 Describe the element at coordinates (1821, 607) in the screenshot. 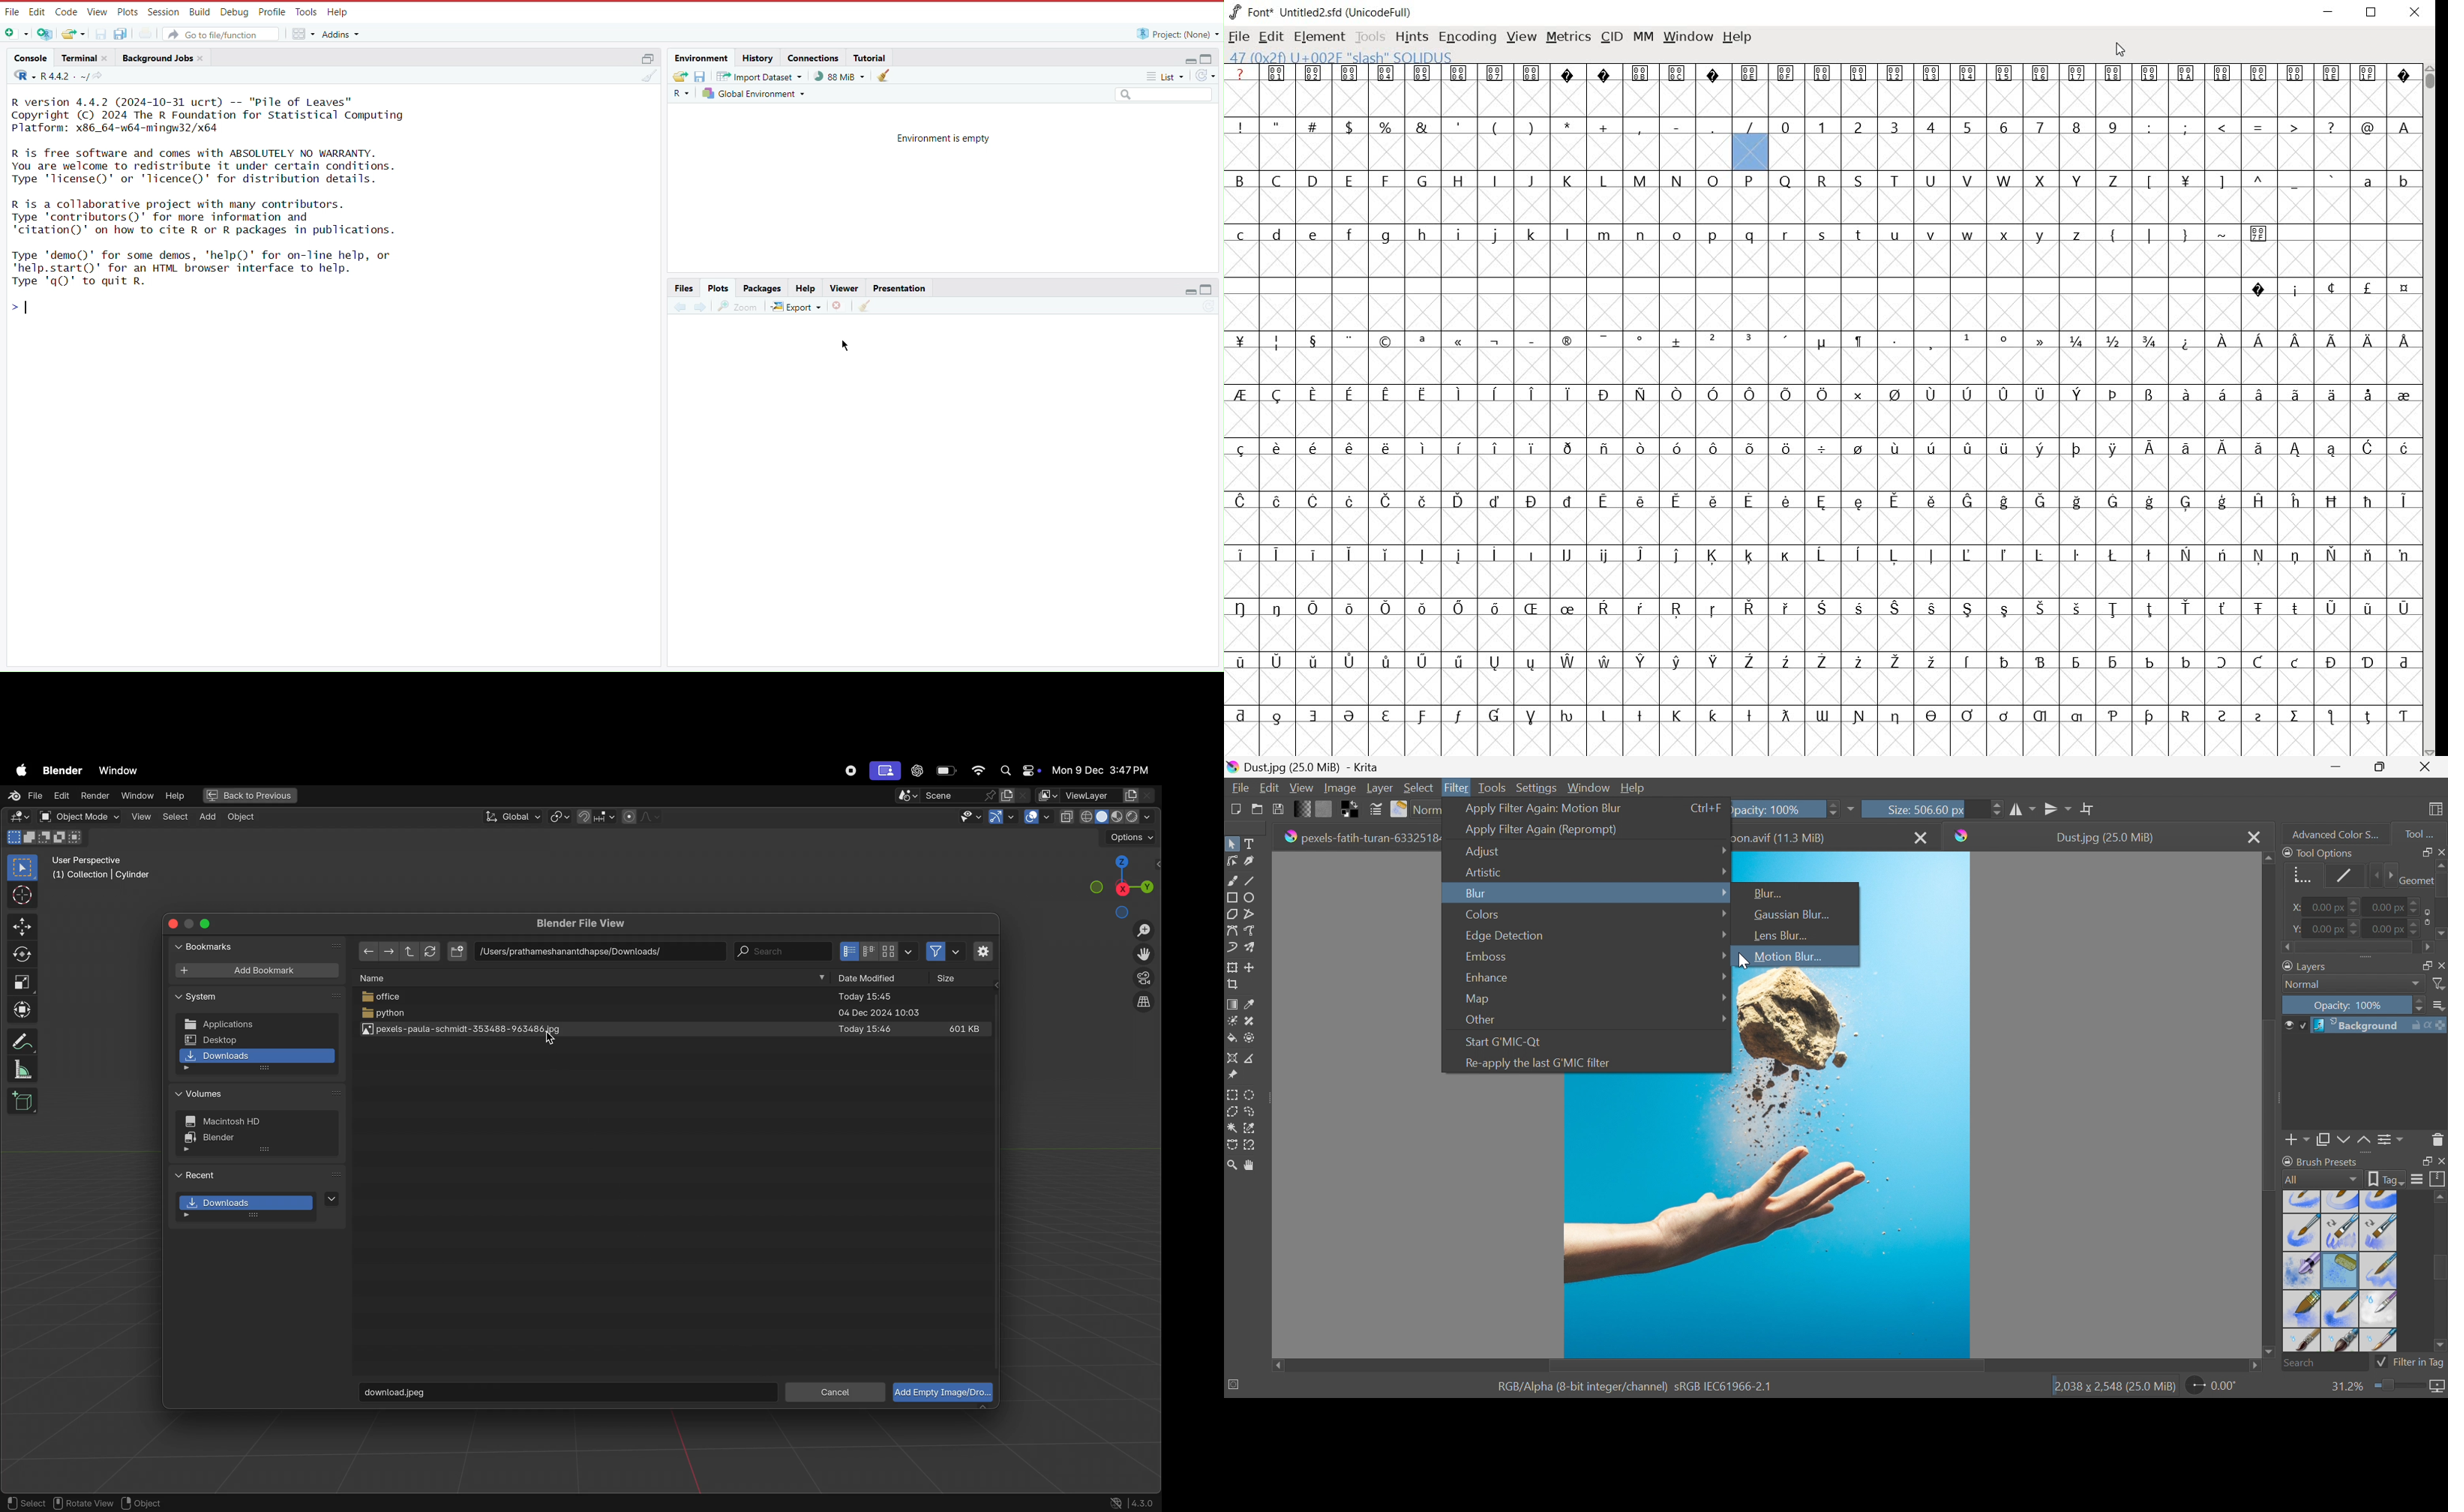

I see `special letters` at that location.